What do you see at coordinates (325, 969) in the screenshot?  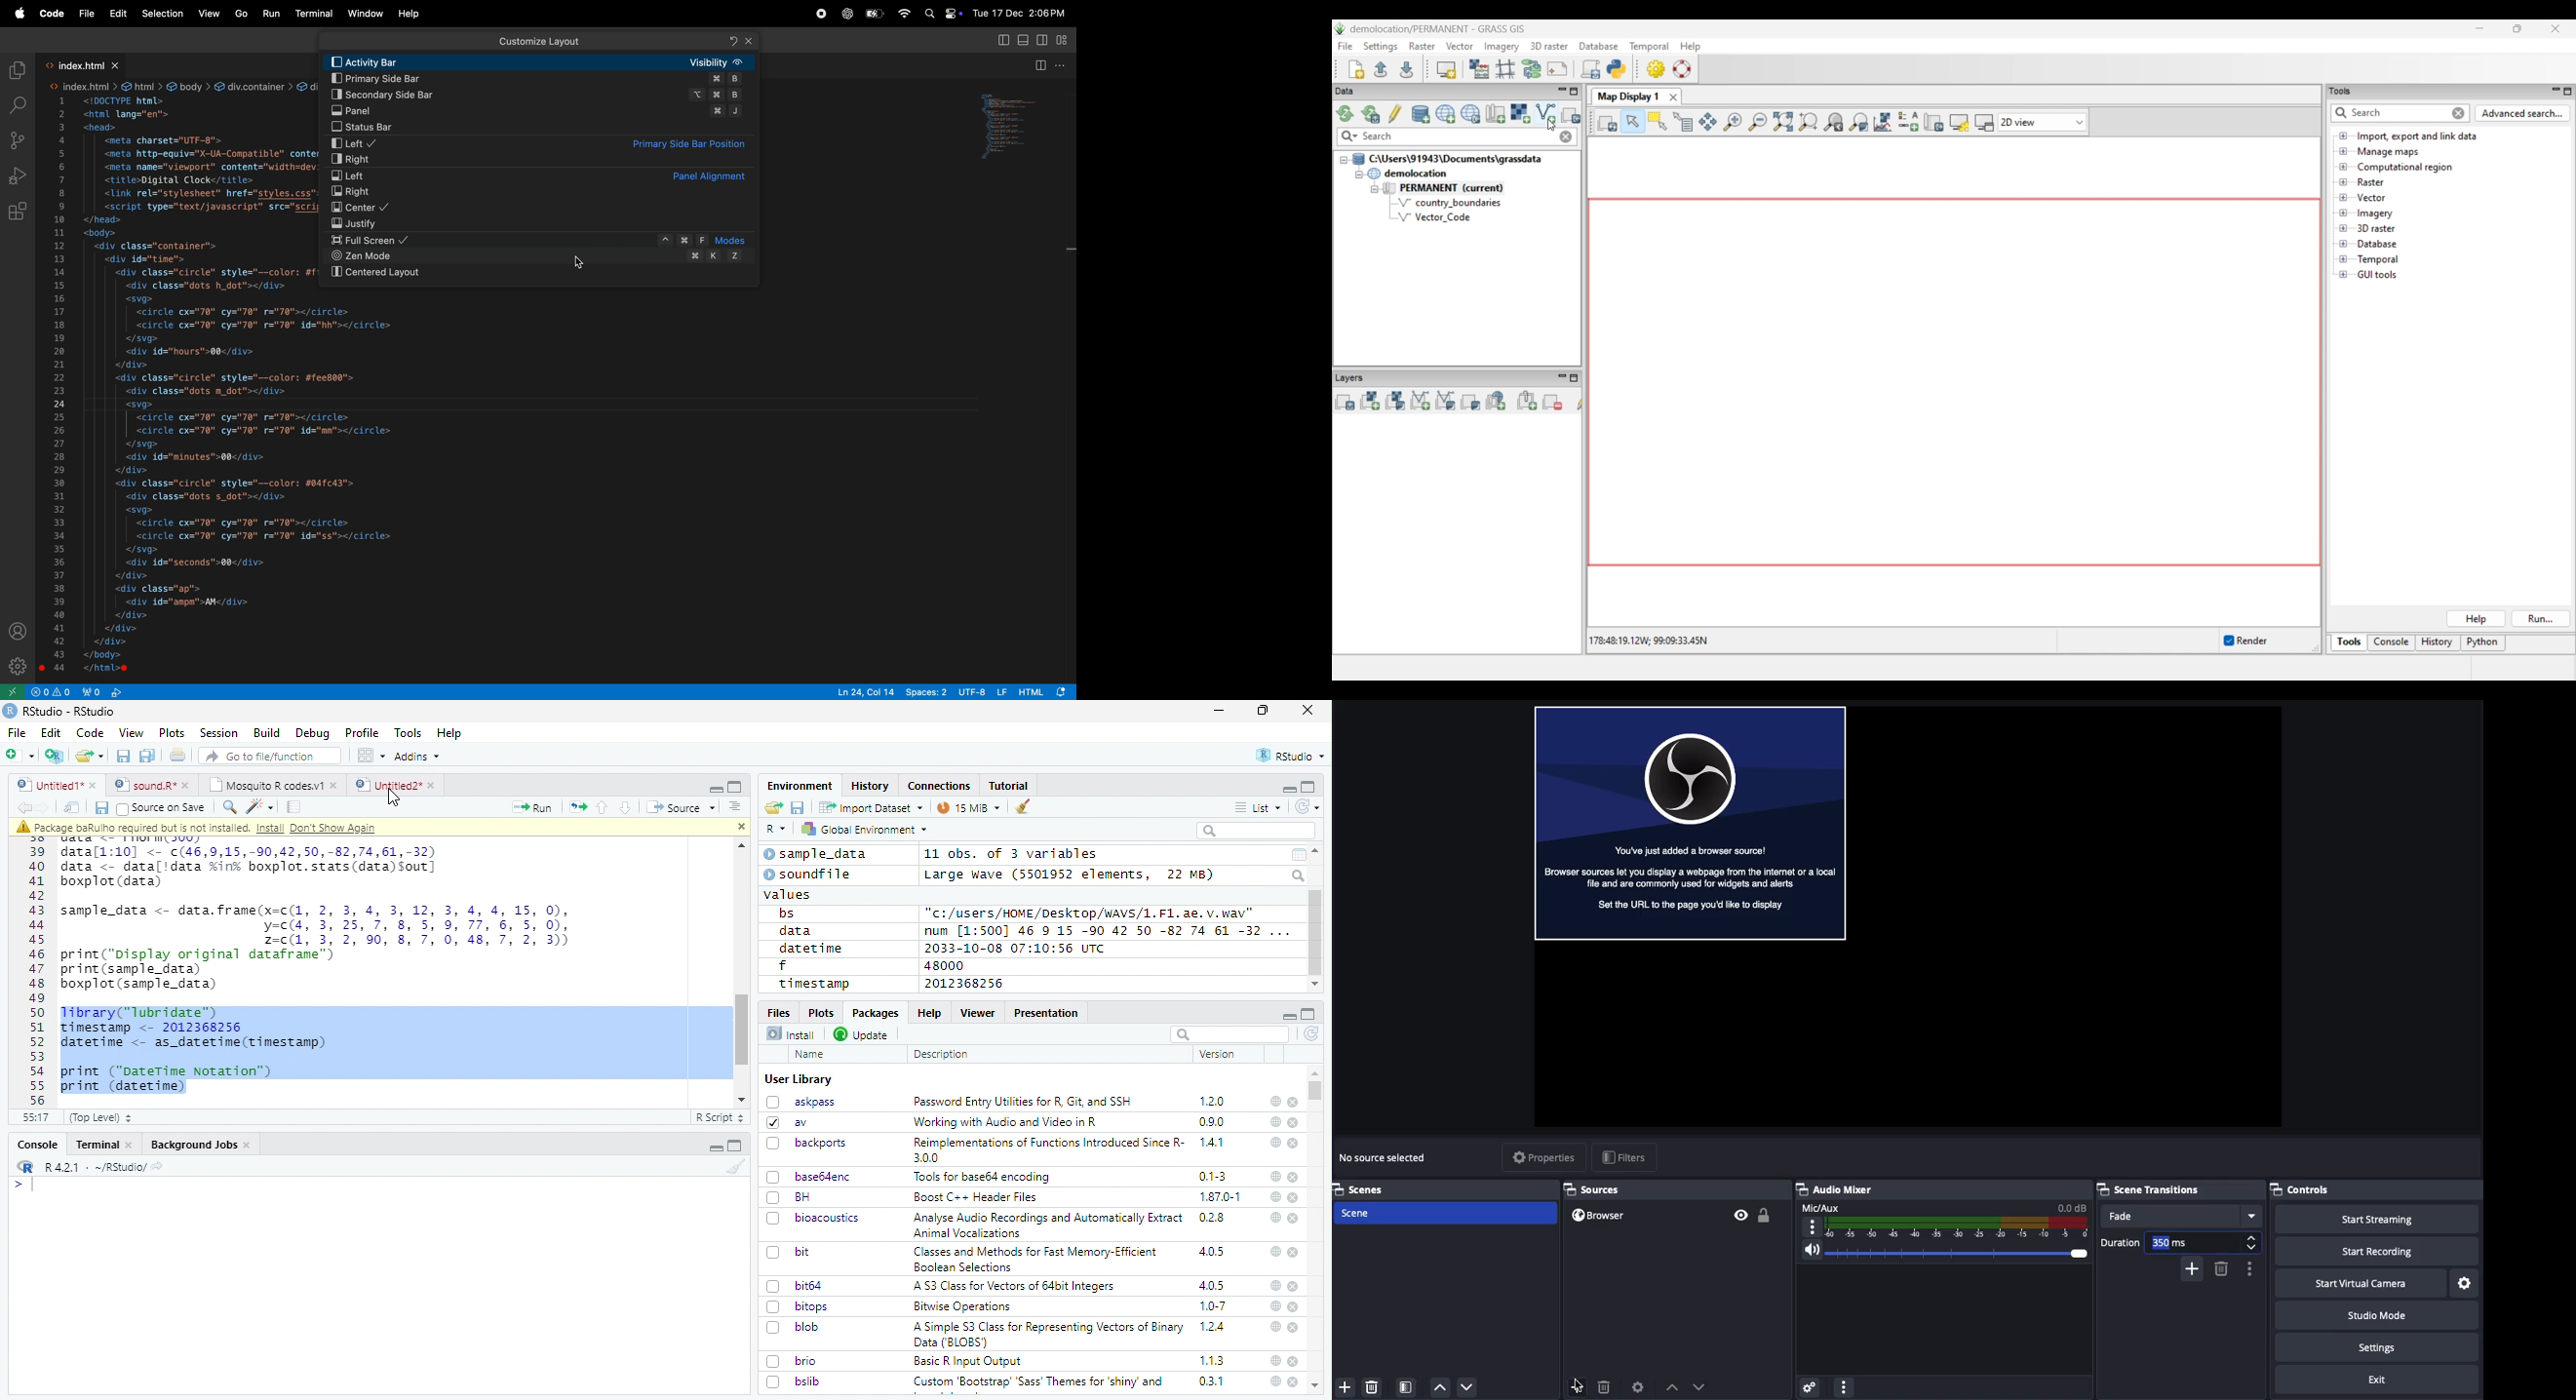 I see `data[1:10] <- c(46,9,15,-90,42,50,-82,74,61,-32)

data <_ data[!data ink boxplot.stats(data)sout]

boxplot (data)

sample_data <- data.frame(x=c(1, 2, 3, 4, 3, 12, 3, 4, 4, 15, 0),
y-c(4, 3, 25,7, 8,5, 9,77, 6,5, 0),
2=c(1, 3, 2, 90, 8, 7, 0, 48, 7, 2, 3))

print("pisplay original dataframe™)

print (sample_data)

boxplot (sample_data)

Jibrary("lubridate™)

Timestamp <- 2012368256

datetime <- as_datetime(tinestanp)

print ("DateTime Notation")

print (datetime)` at bounding box center [325, 969].